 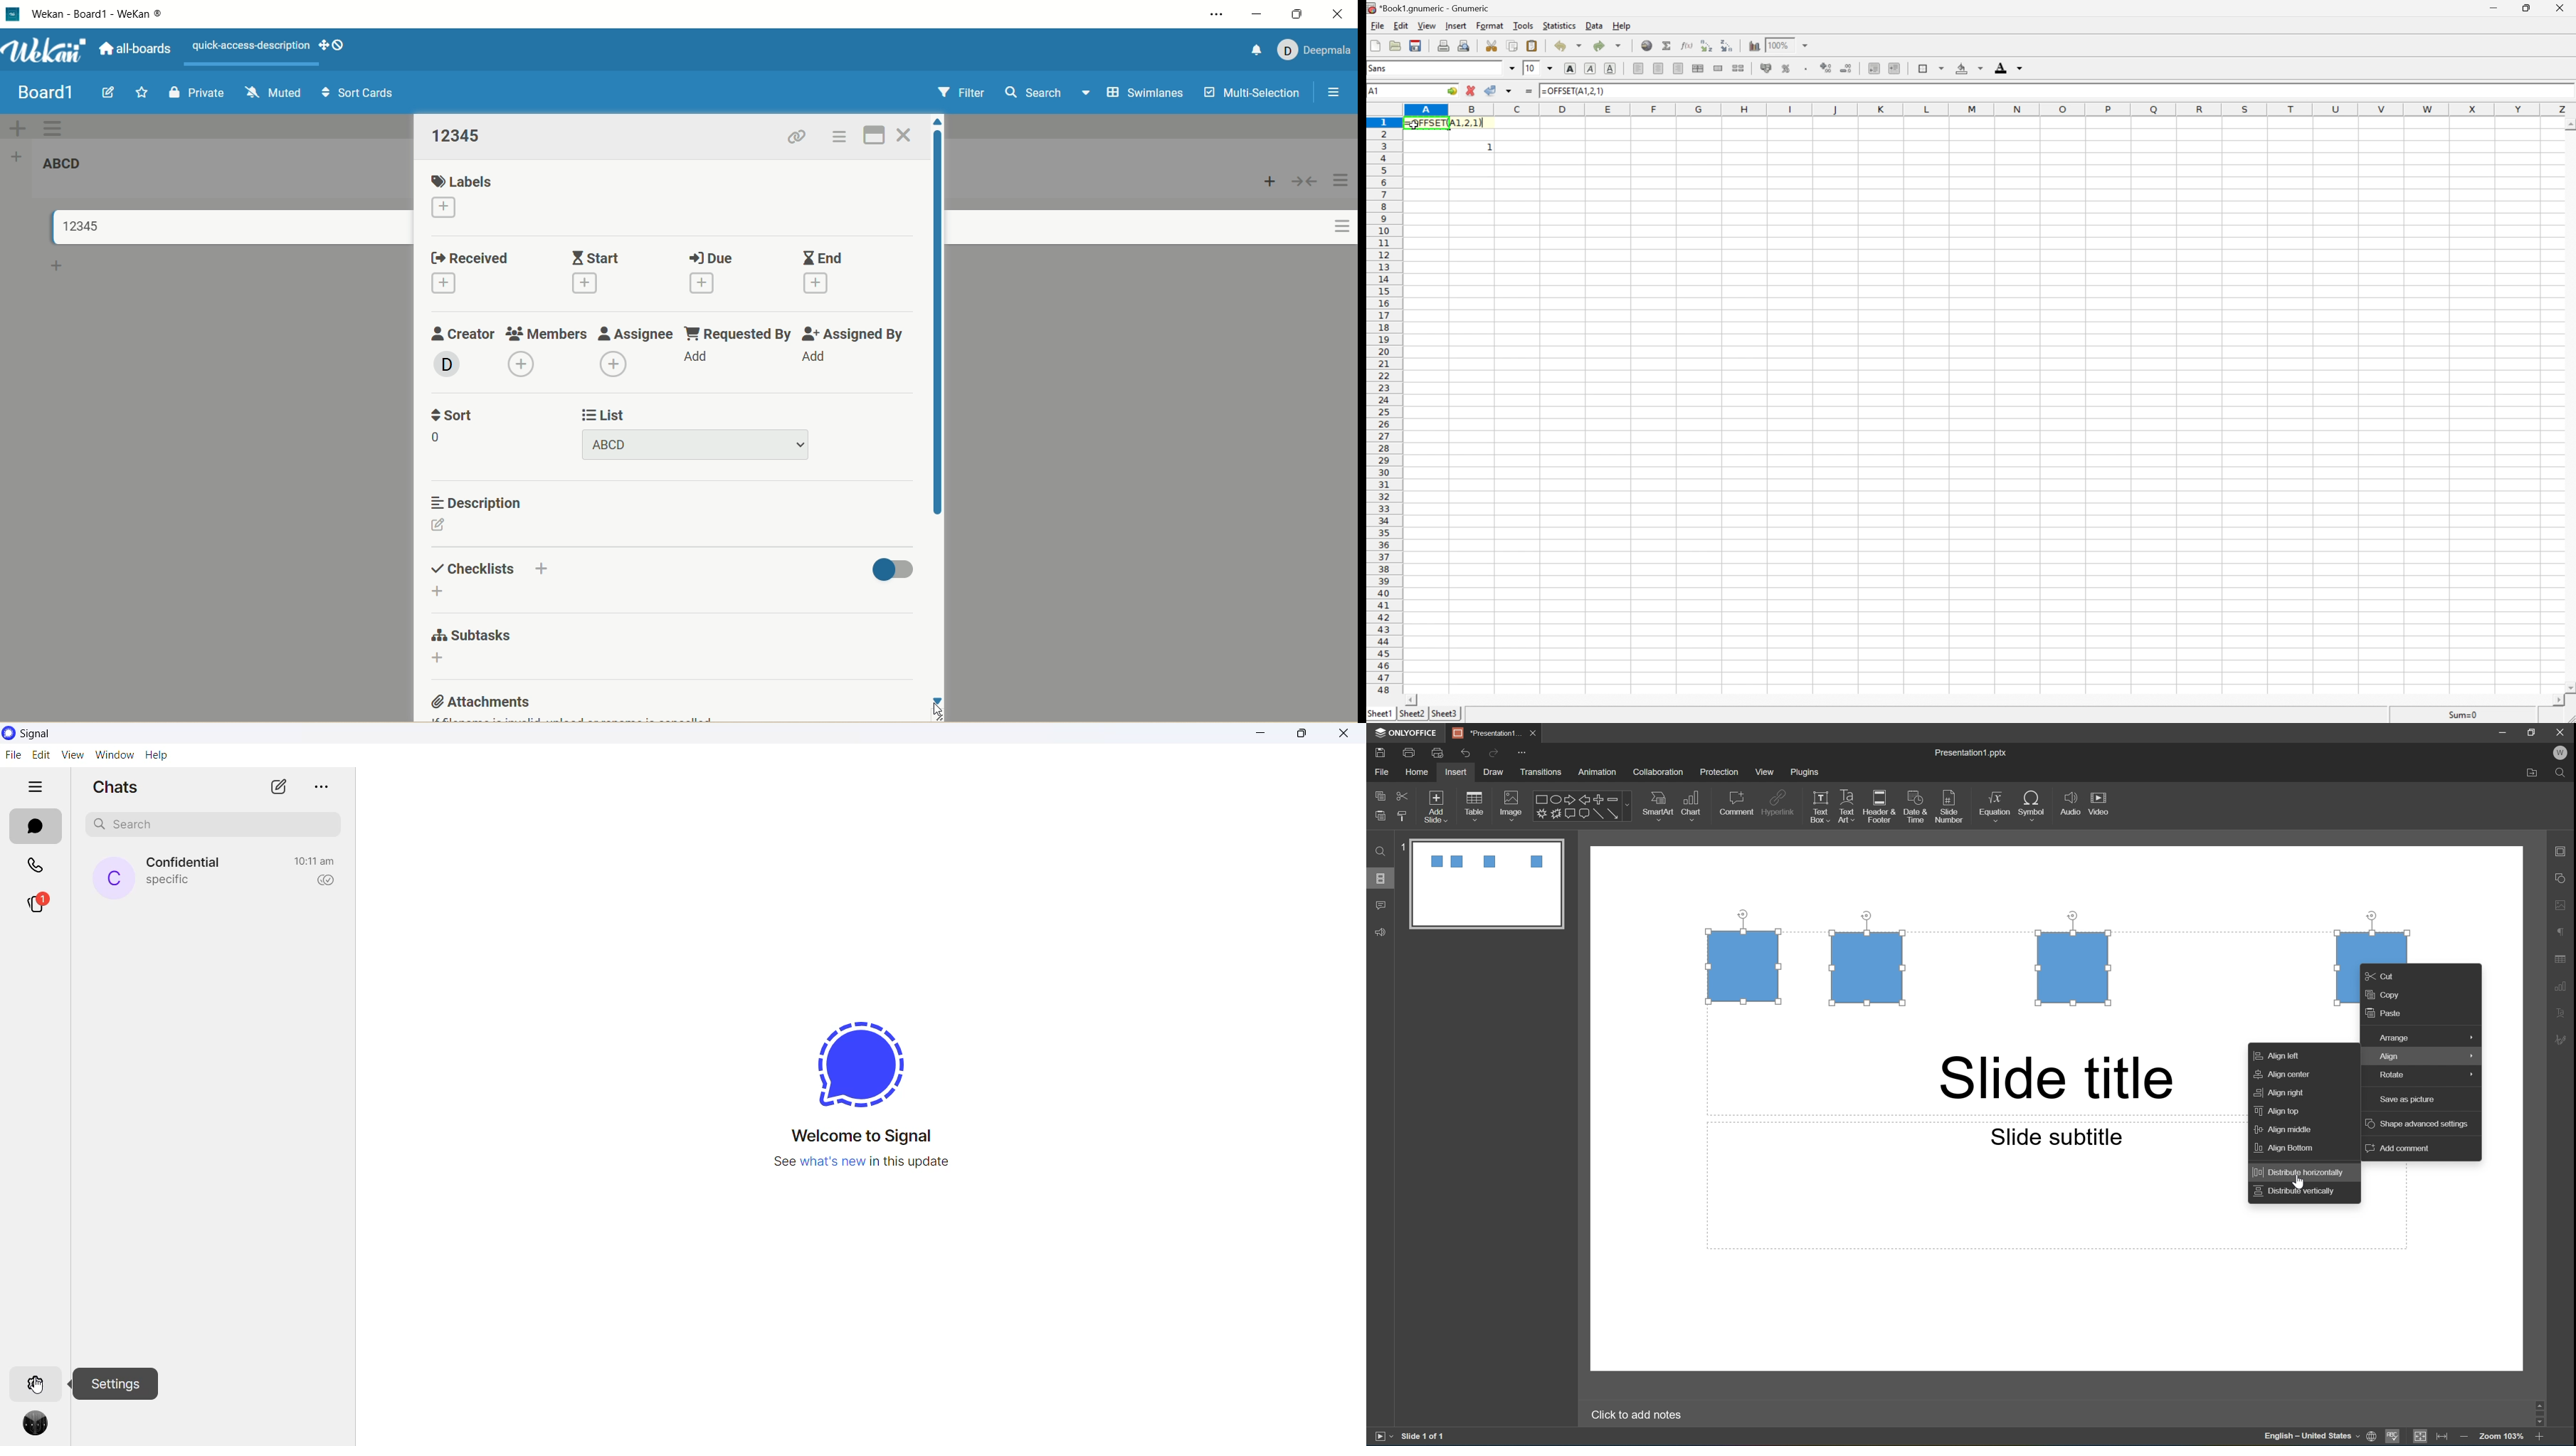 I want to click on vertical scroll bar, so click(x=937, y=342).